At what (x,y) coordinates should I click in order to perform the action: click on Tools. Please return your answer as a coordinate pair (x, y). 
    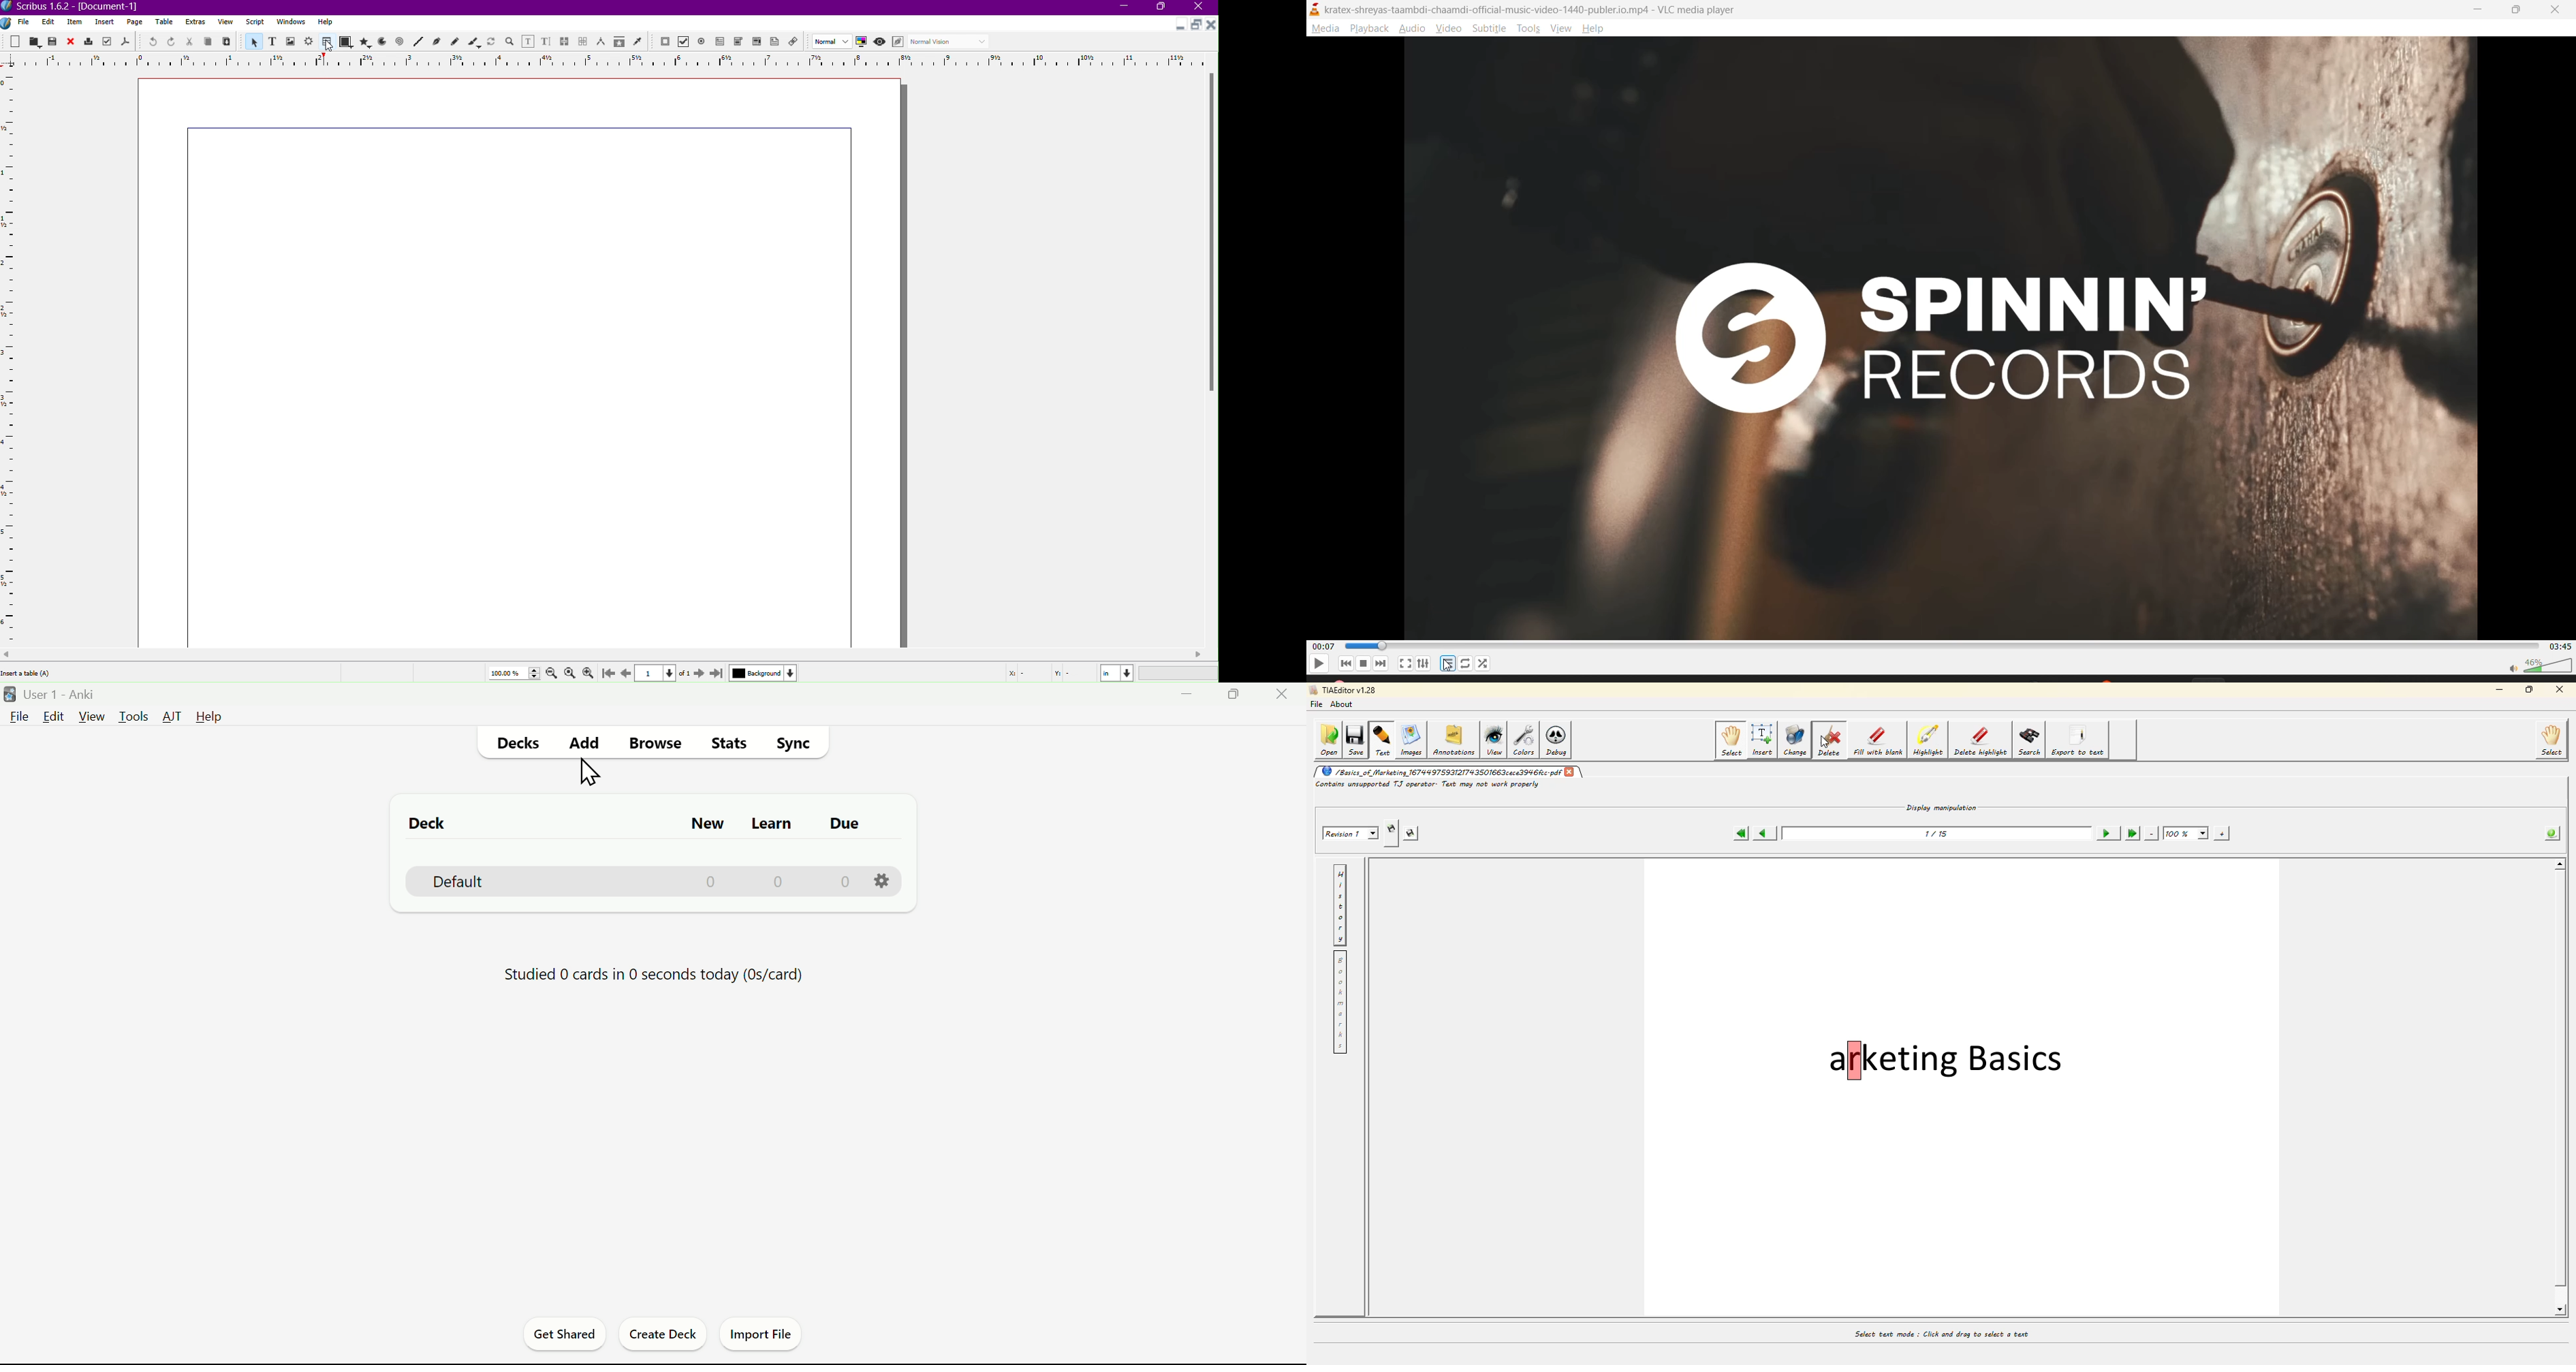
    Looking at the image, I should click on (132, 716).